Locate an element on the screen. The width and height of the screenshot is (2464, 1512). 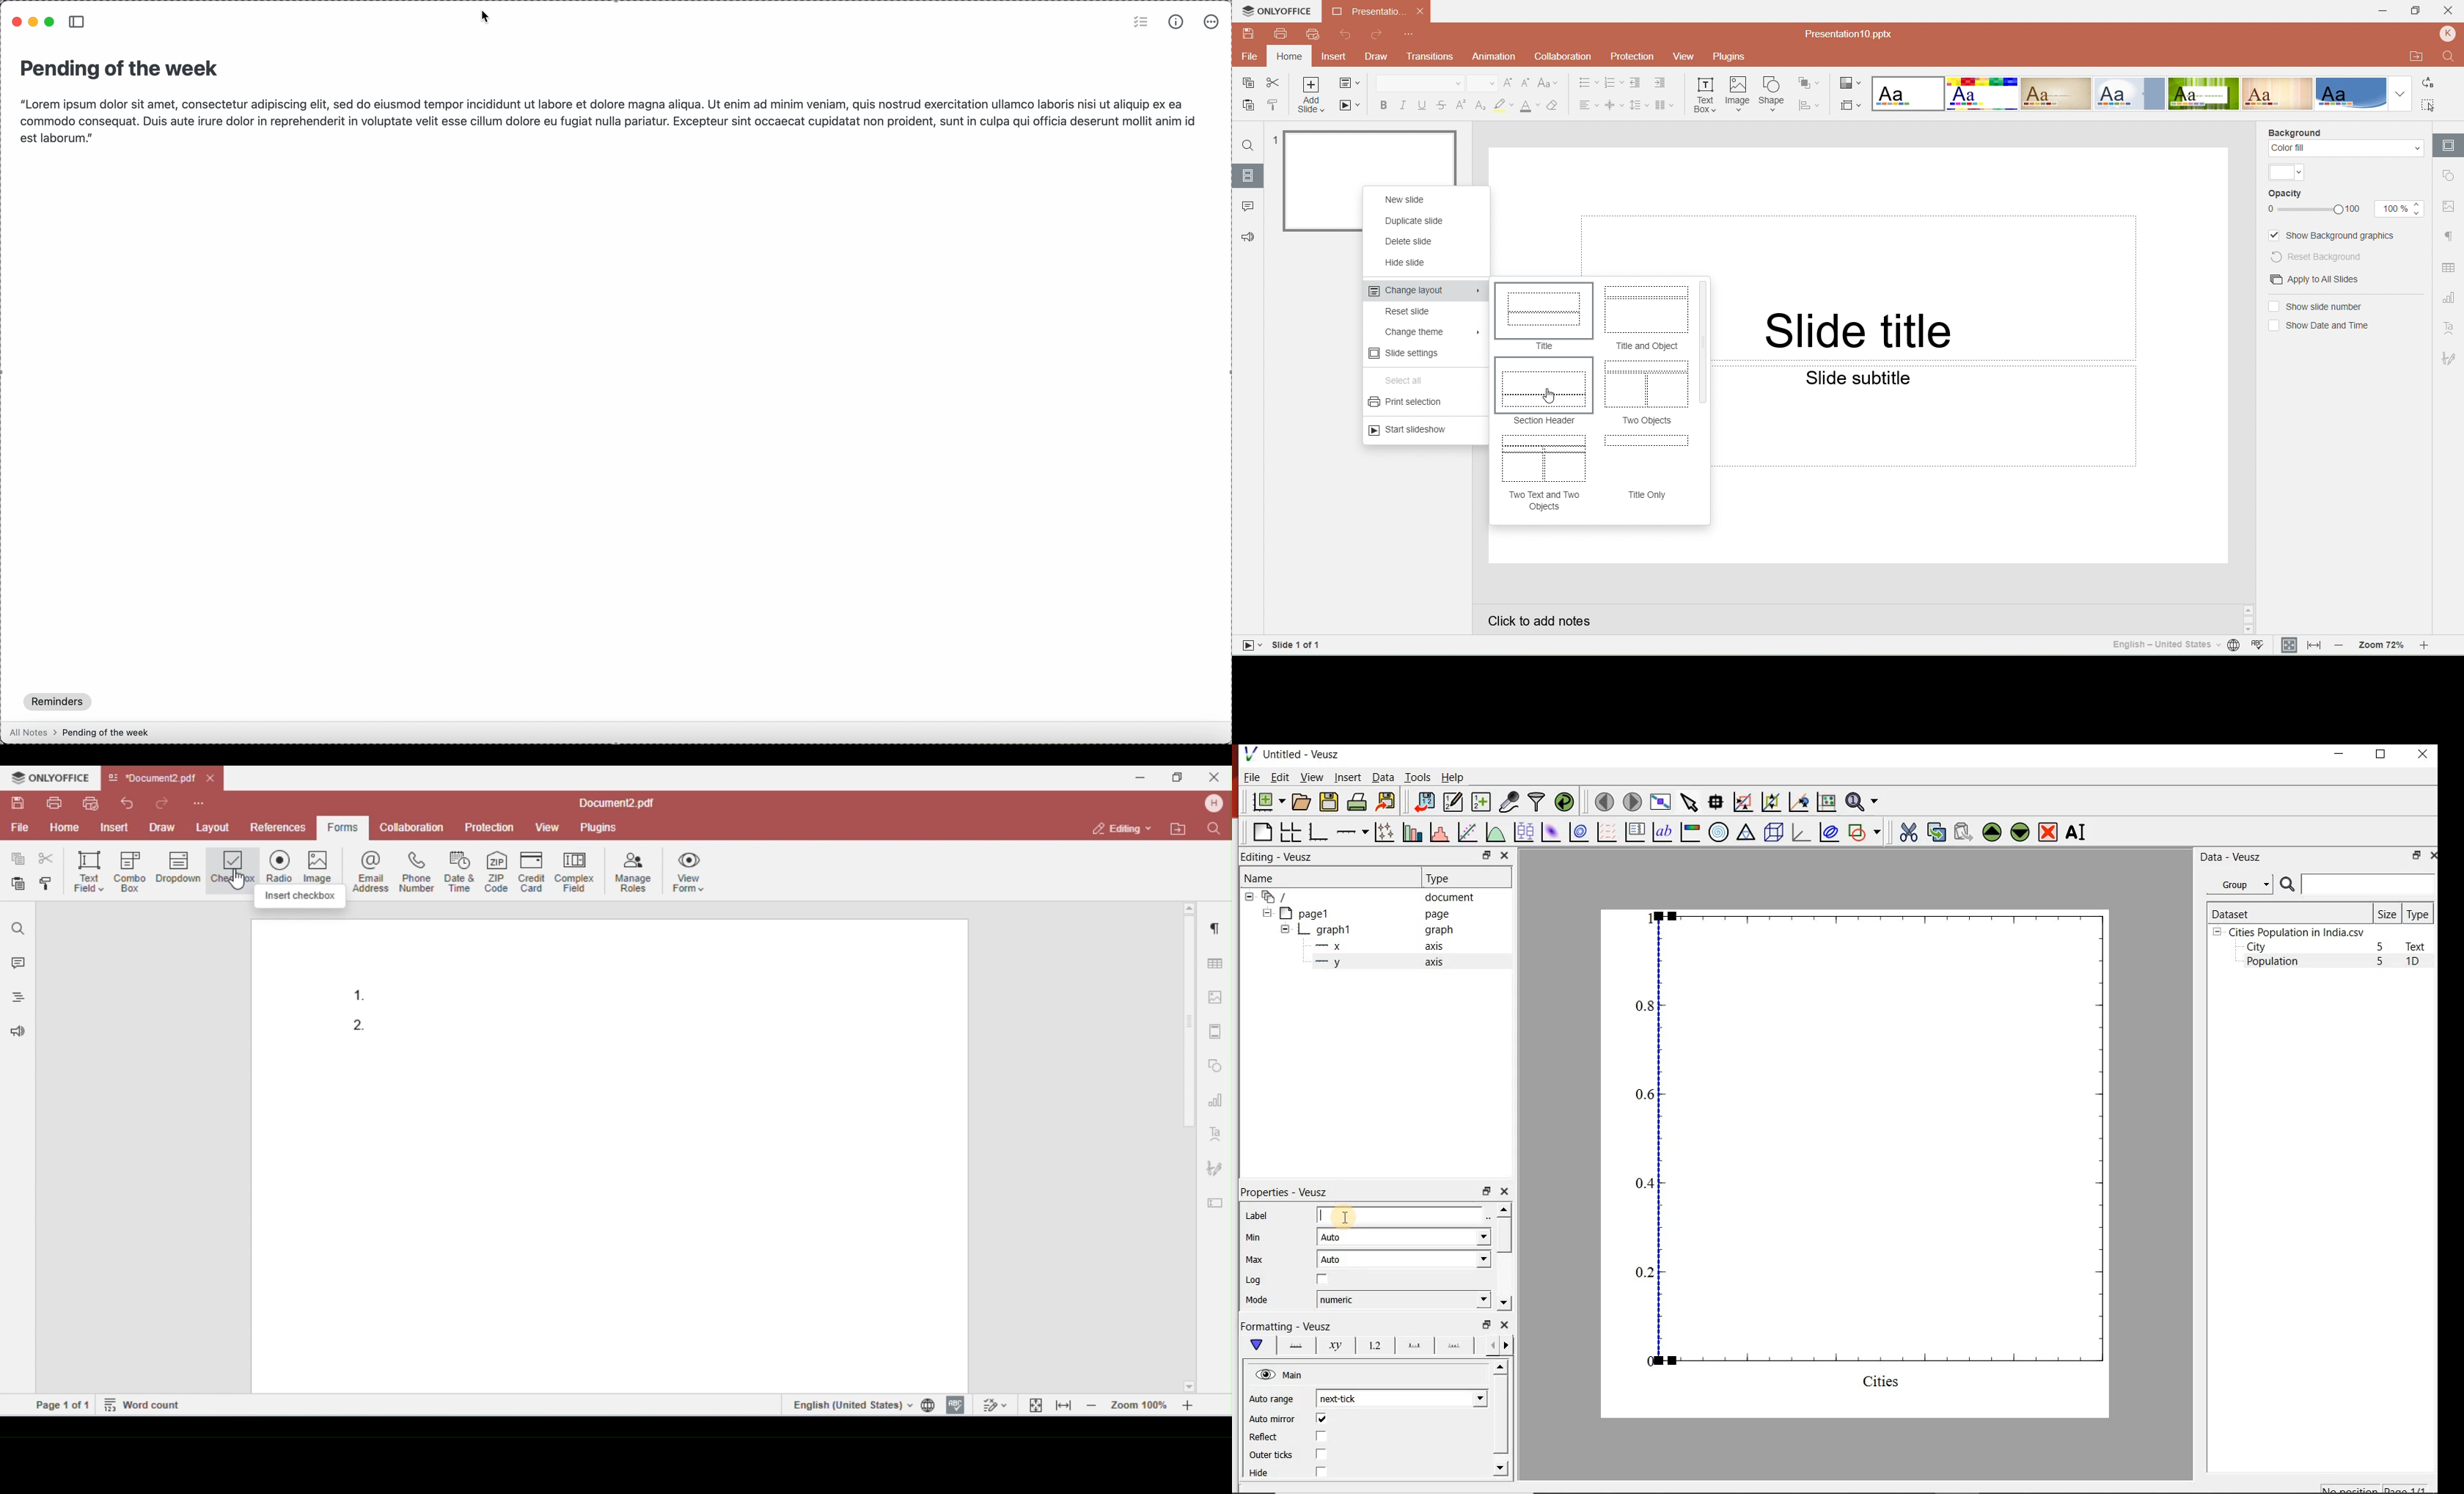
Major ticks is located at coordinates (1410, 1348).